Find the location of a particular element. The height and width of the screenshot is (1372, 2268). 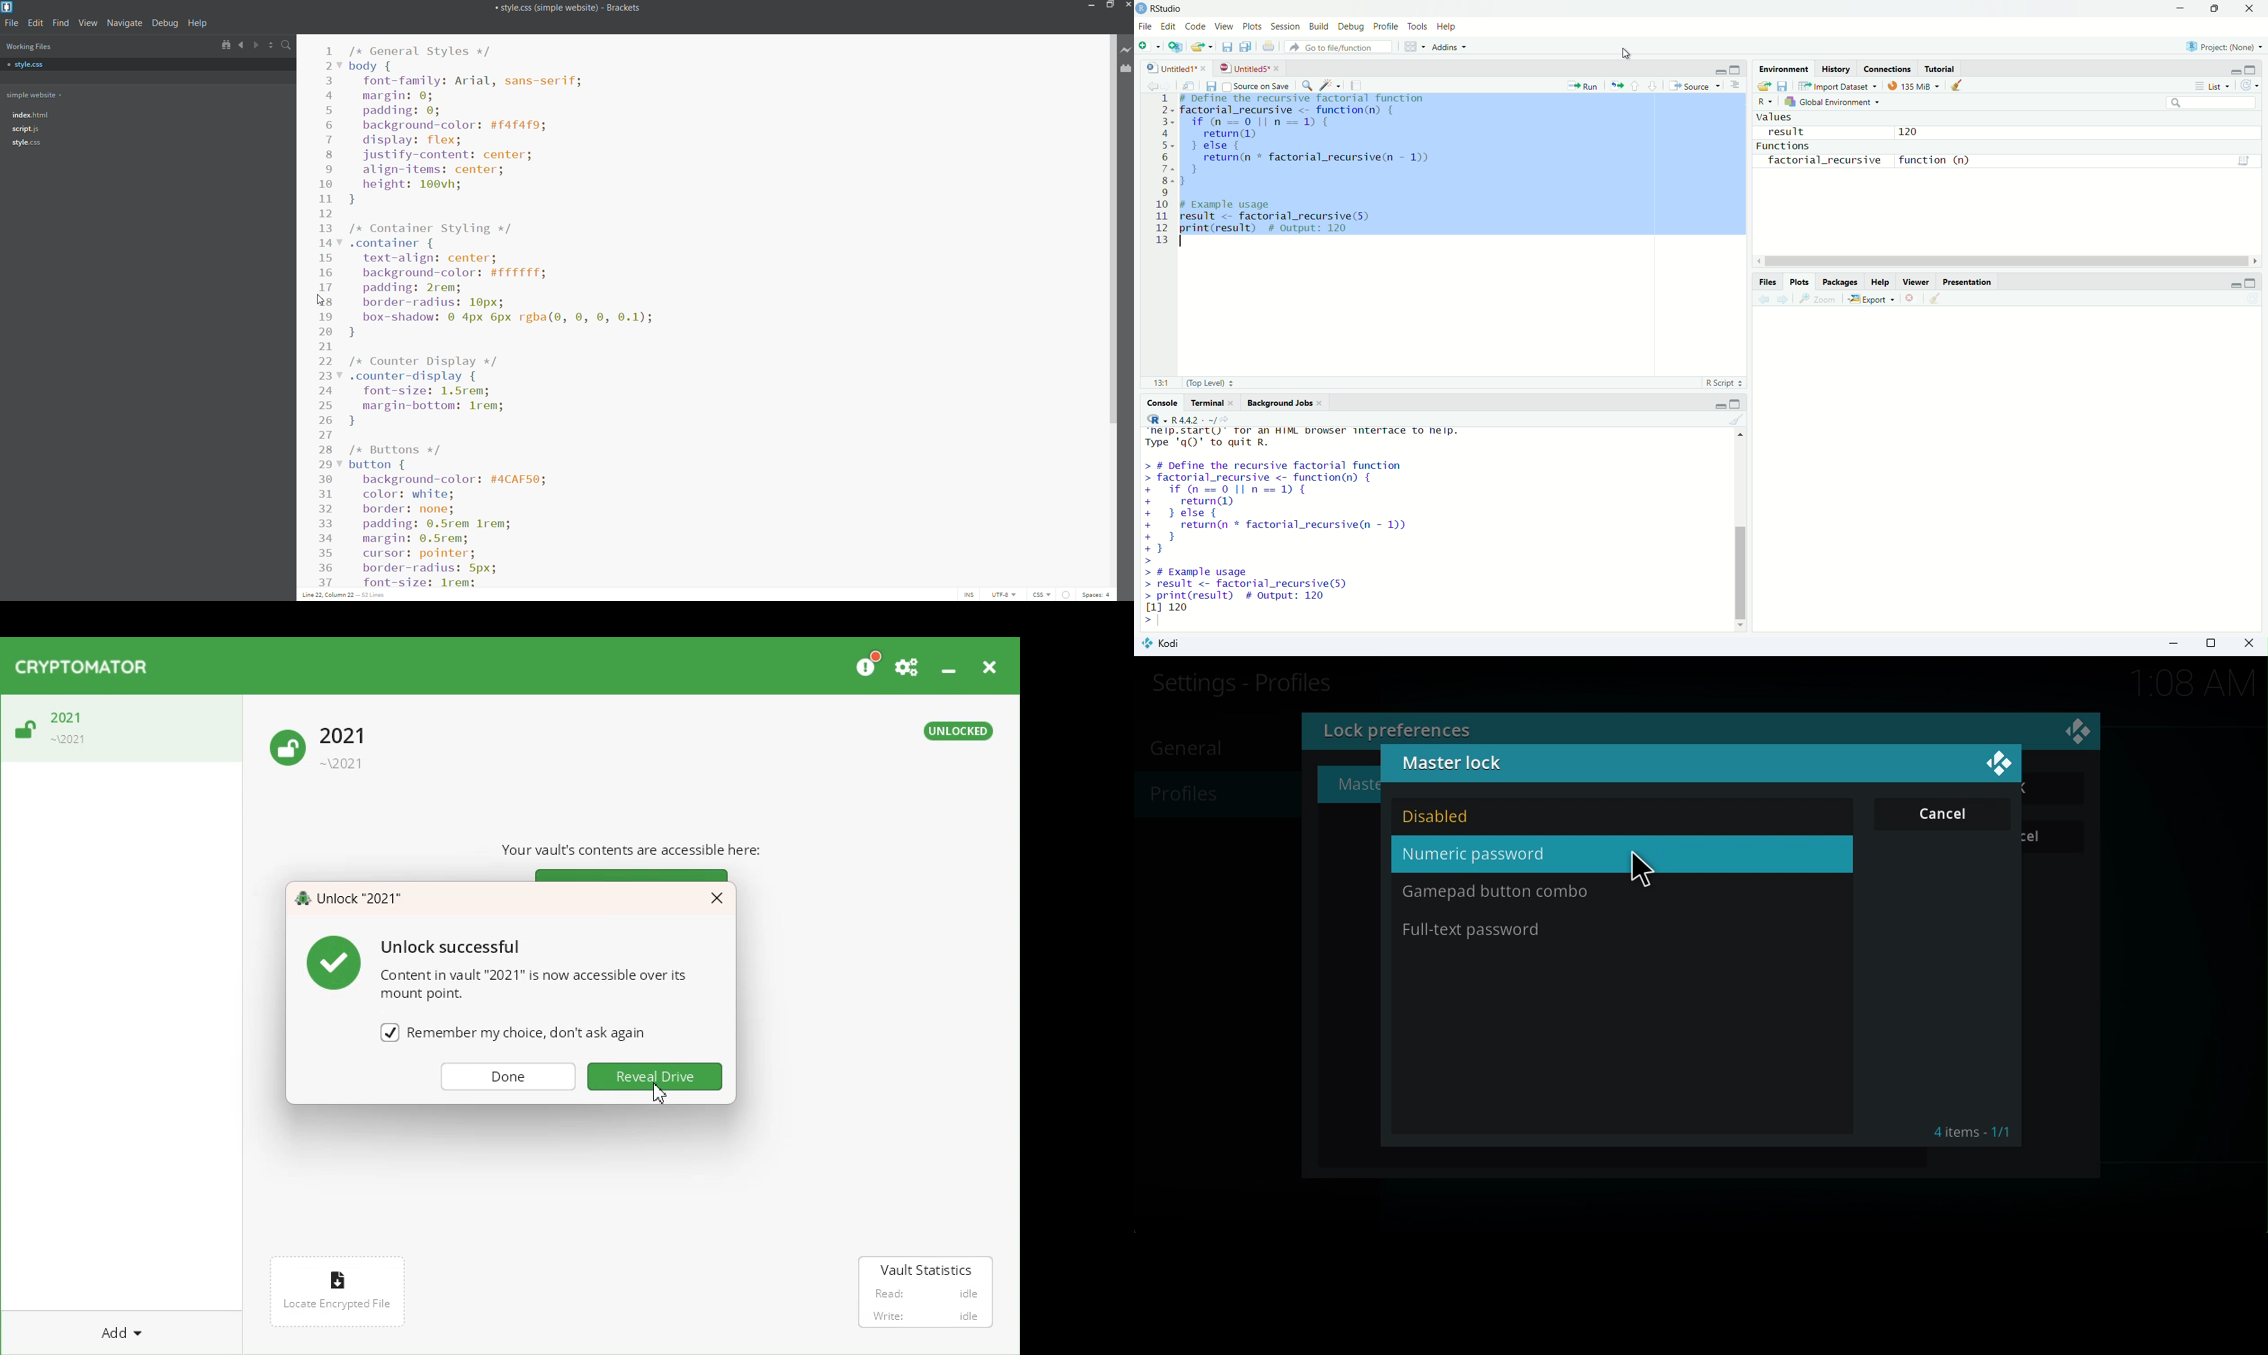

Source is located at coordinates (1693, 85).